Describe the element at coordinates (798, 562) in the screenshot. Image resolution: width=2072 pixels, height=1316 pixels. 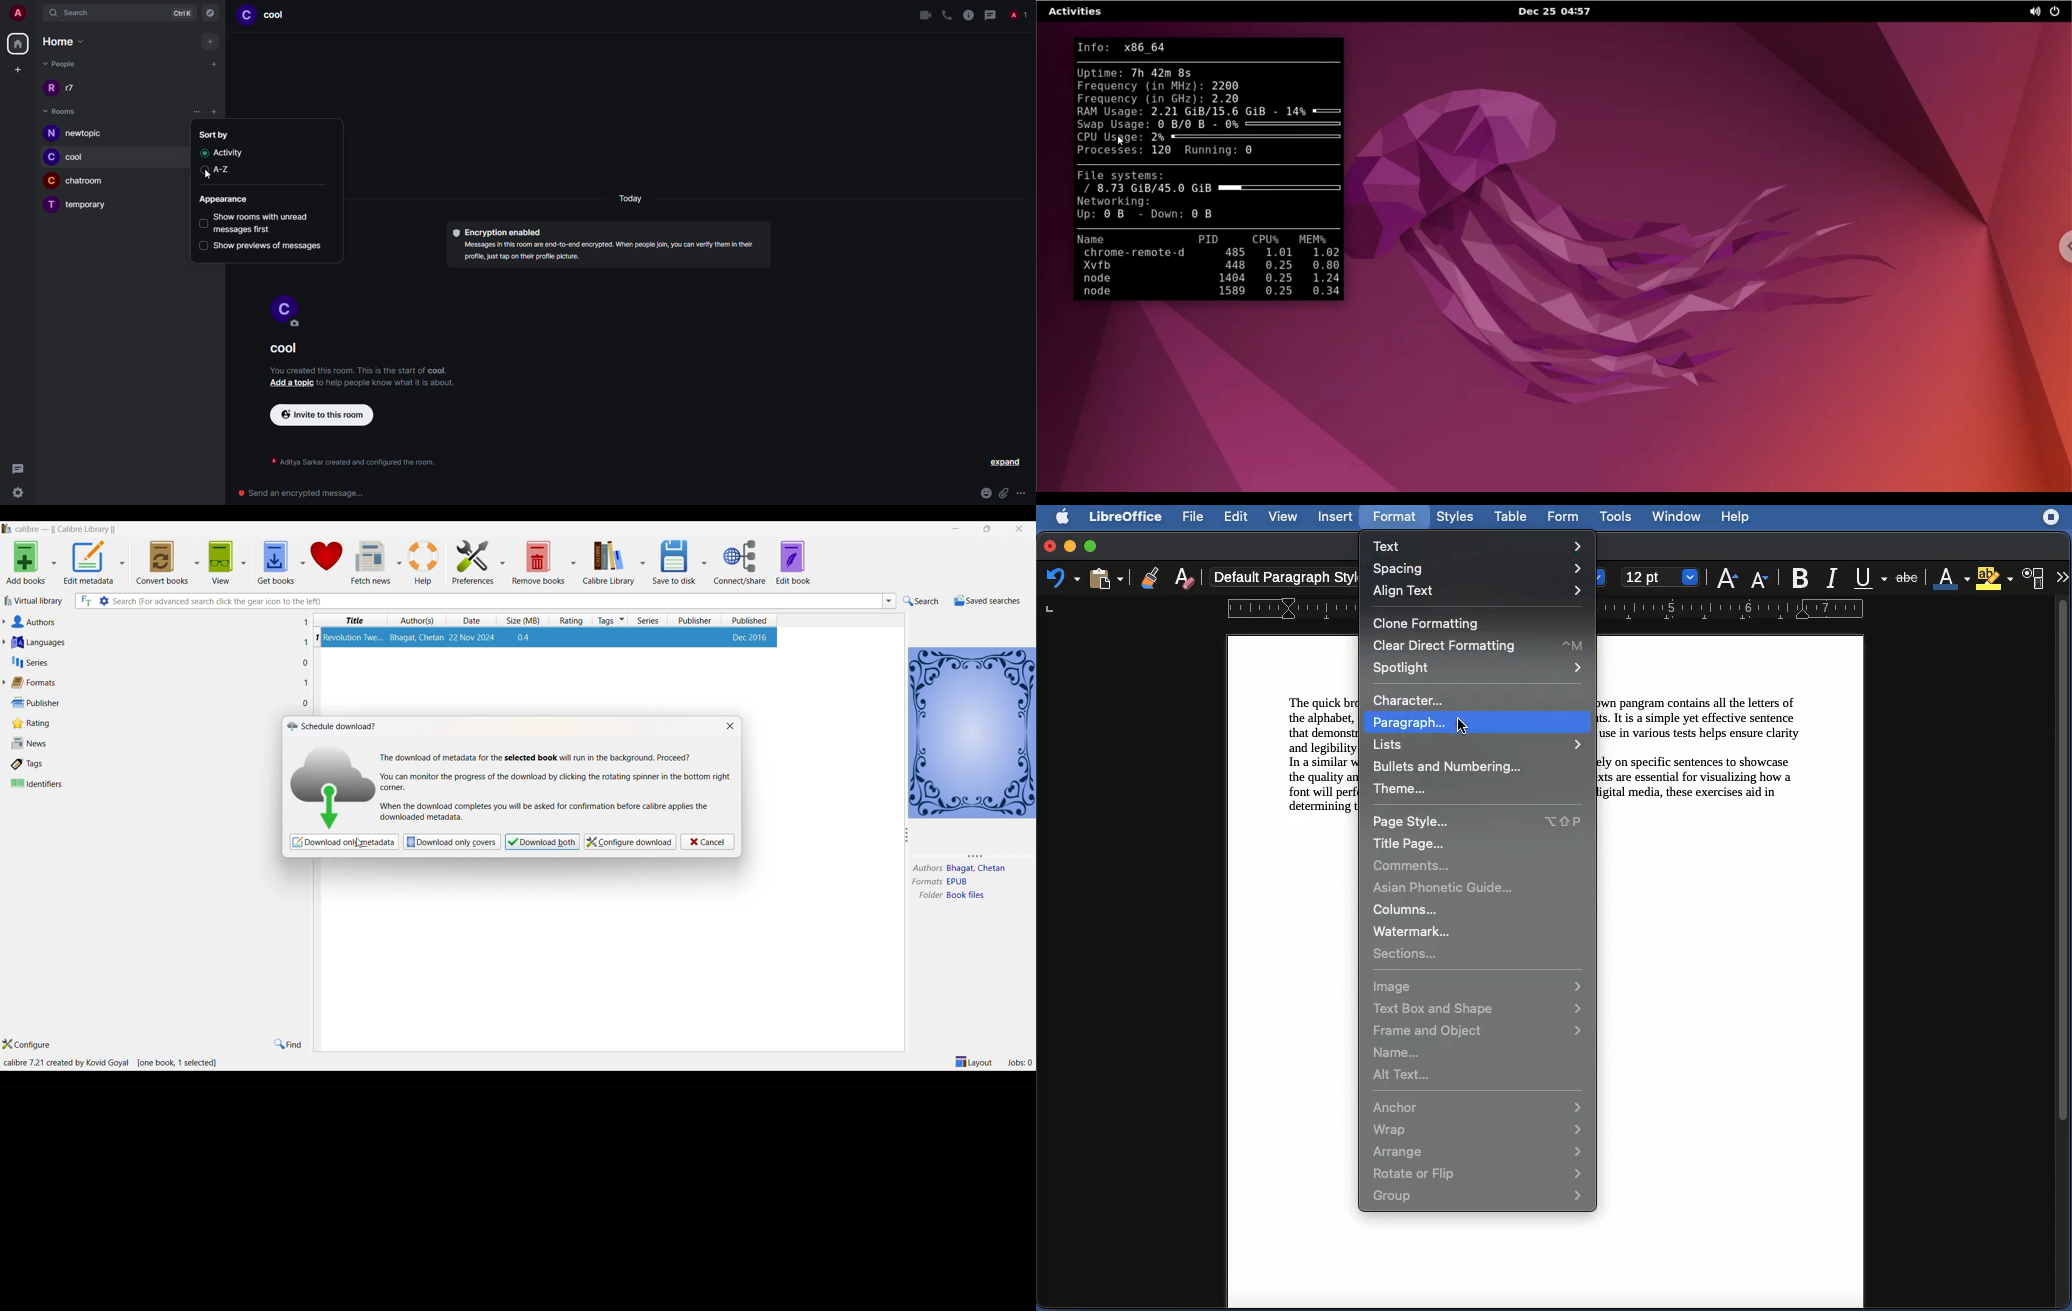
I see `edit book` at that location.